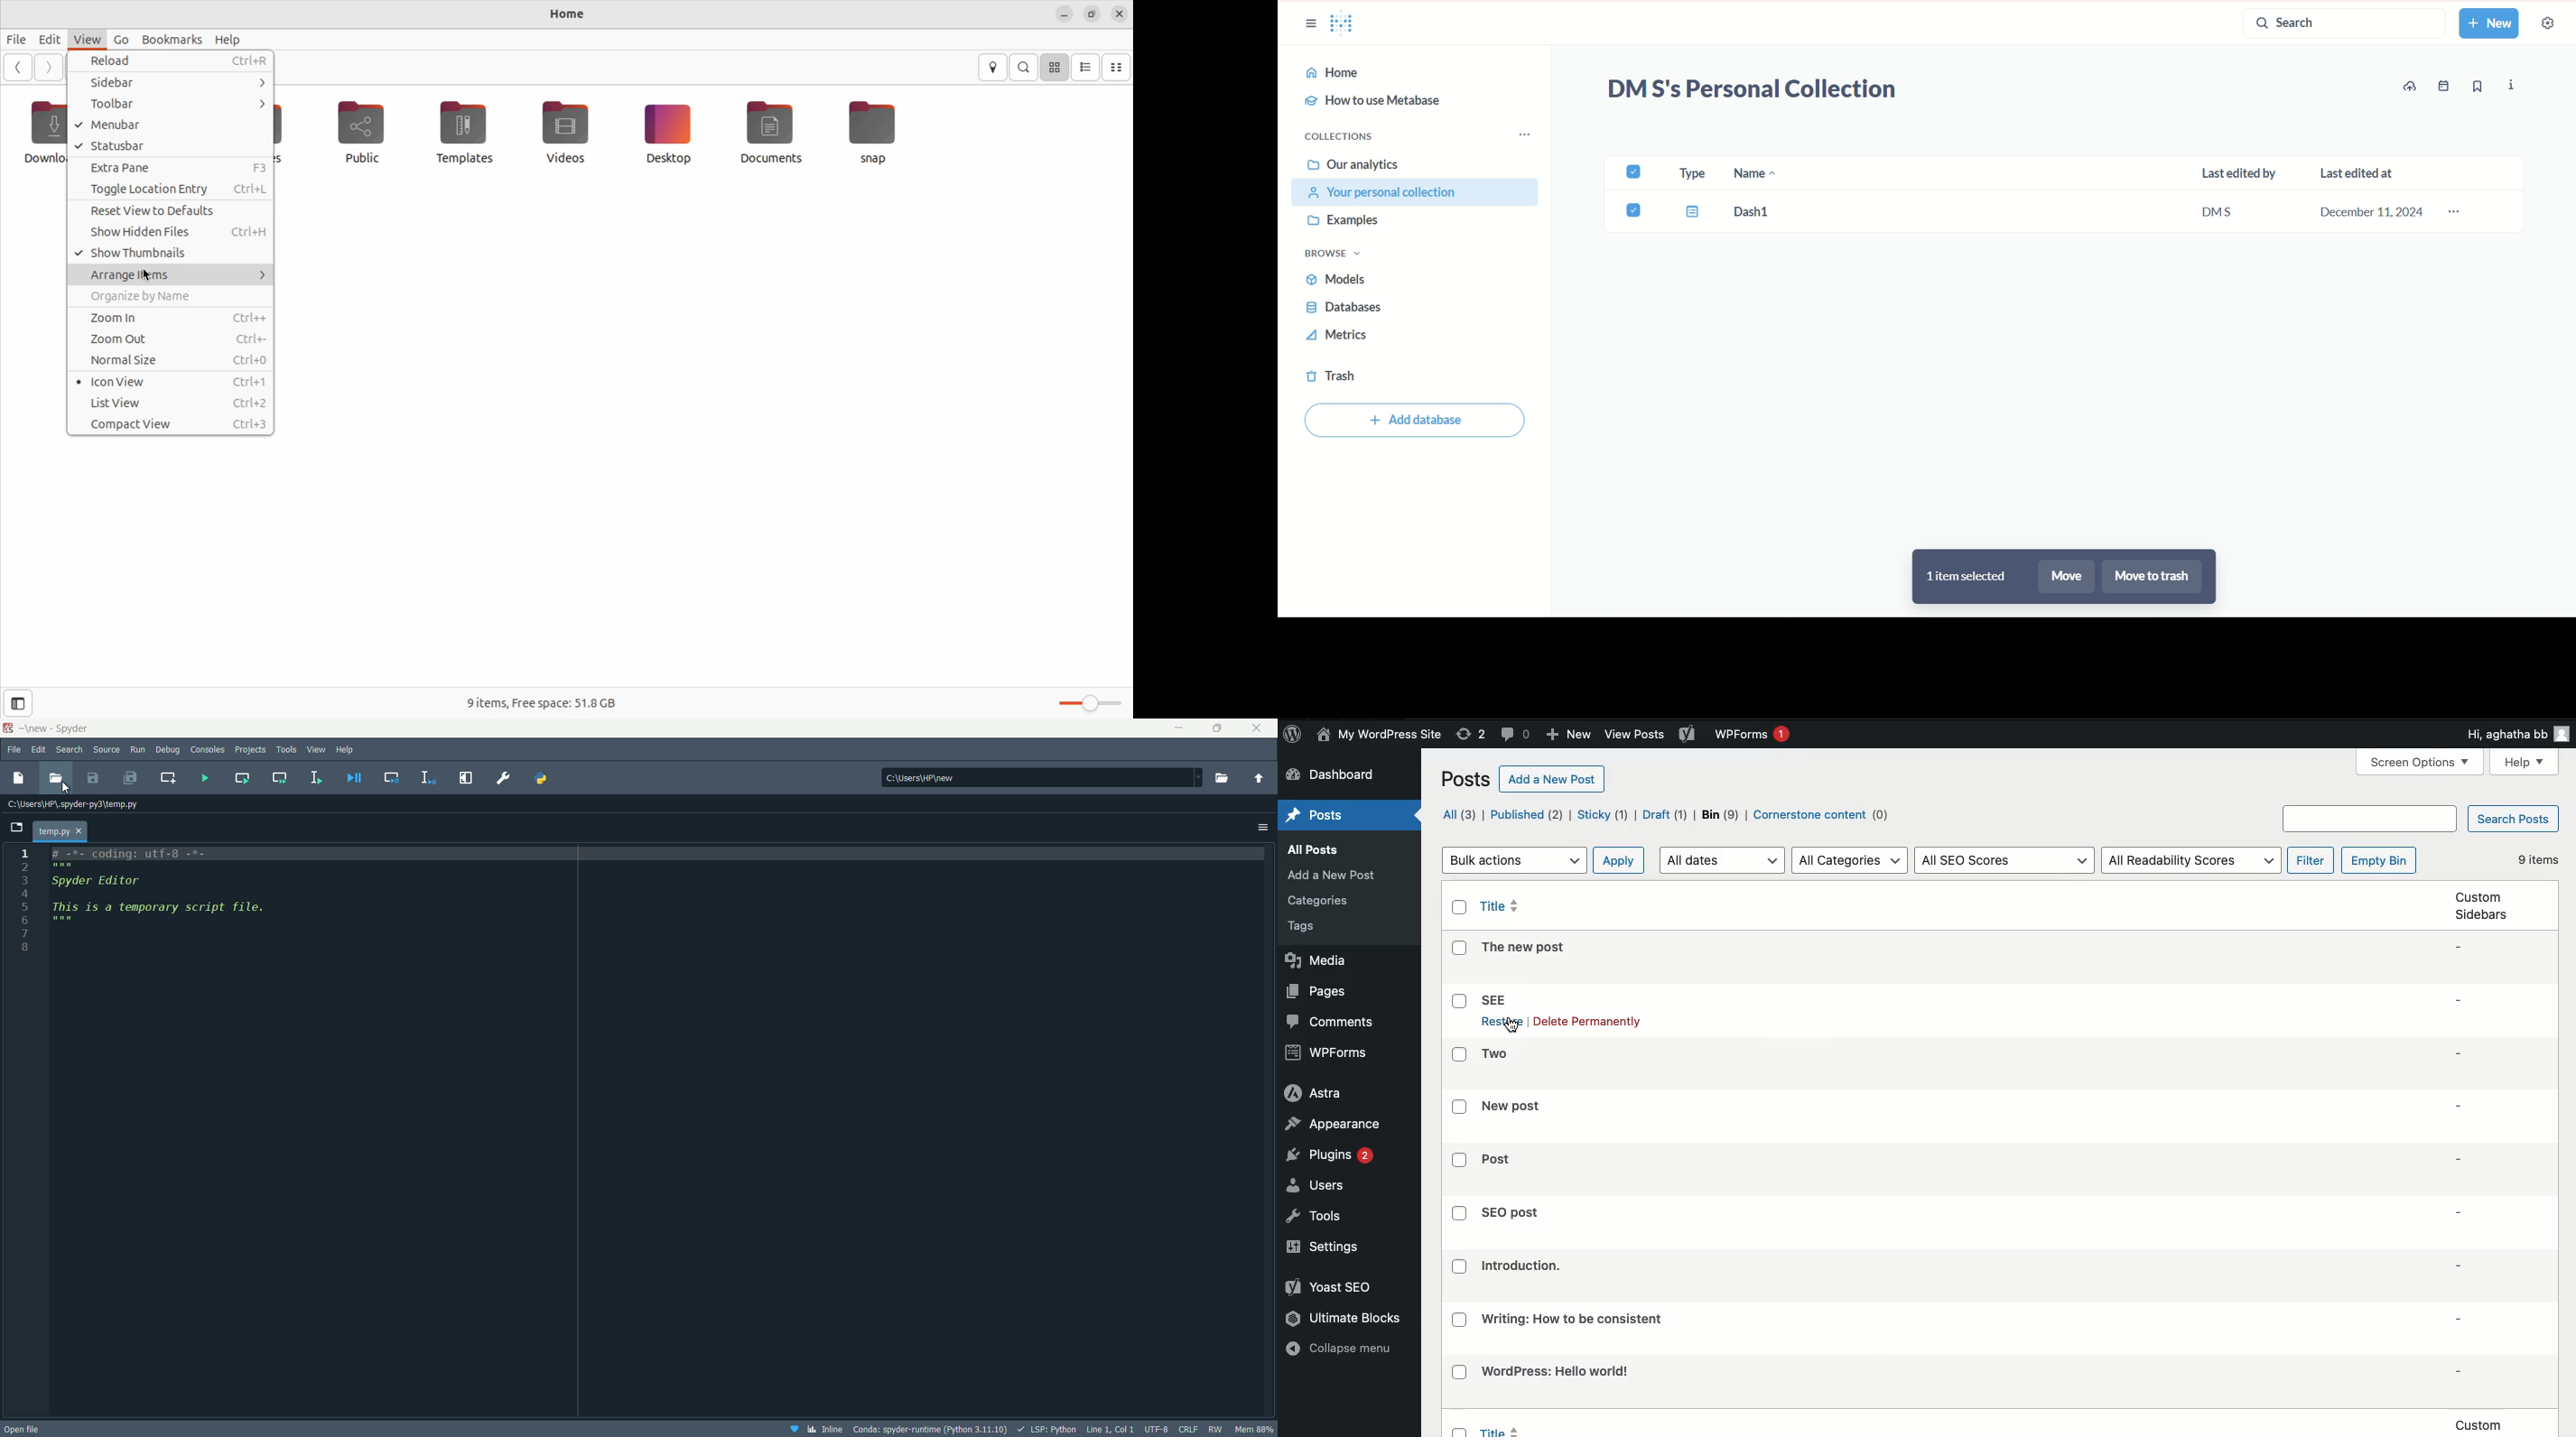 This screenshot has height=1456, width=2576. What do you see at coordinates (2194, 859) in the screenshot?
I see `all readability scores` at bounding box center [2194, 859].